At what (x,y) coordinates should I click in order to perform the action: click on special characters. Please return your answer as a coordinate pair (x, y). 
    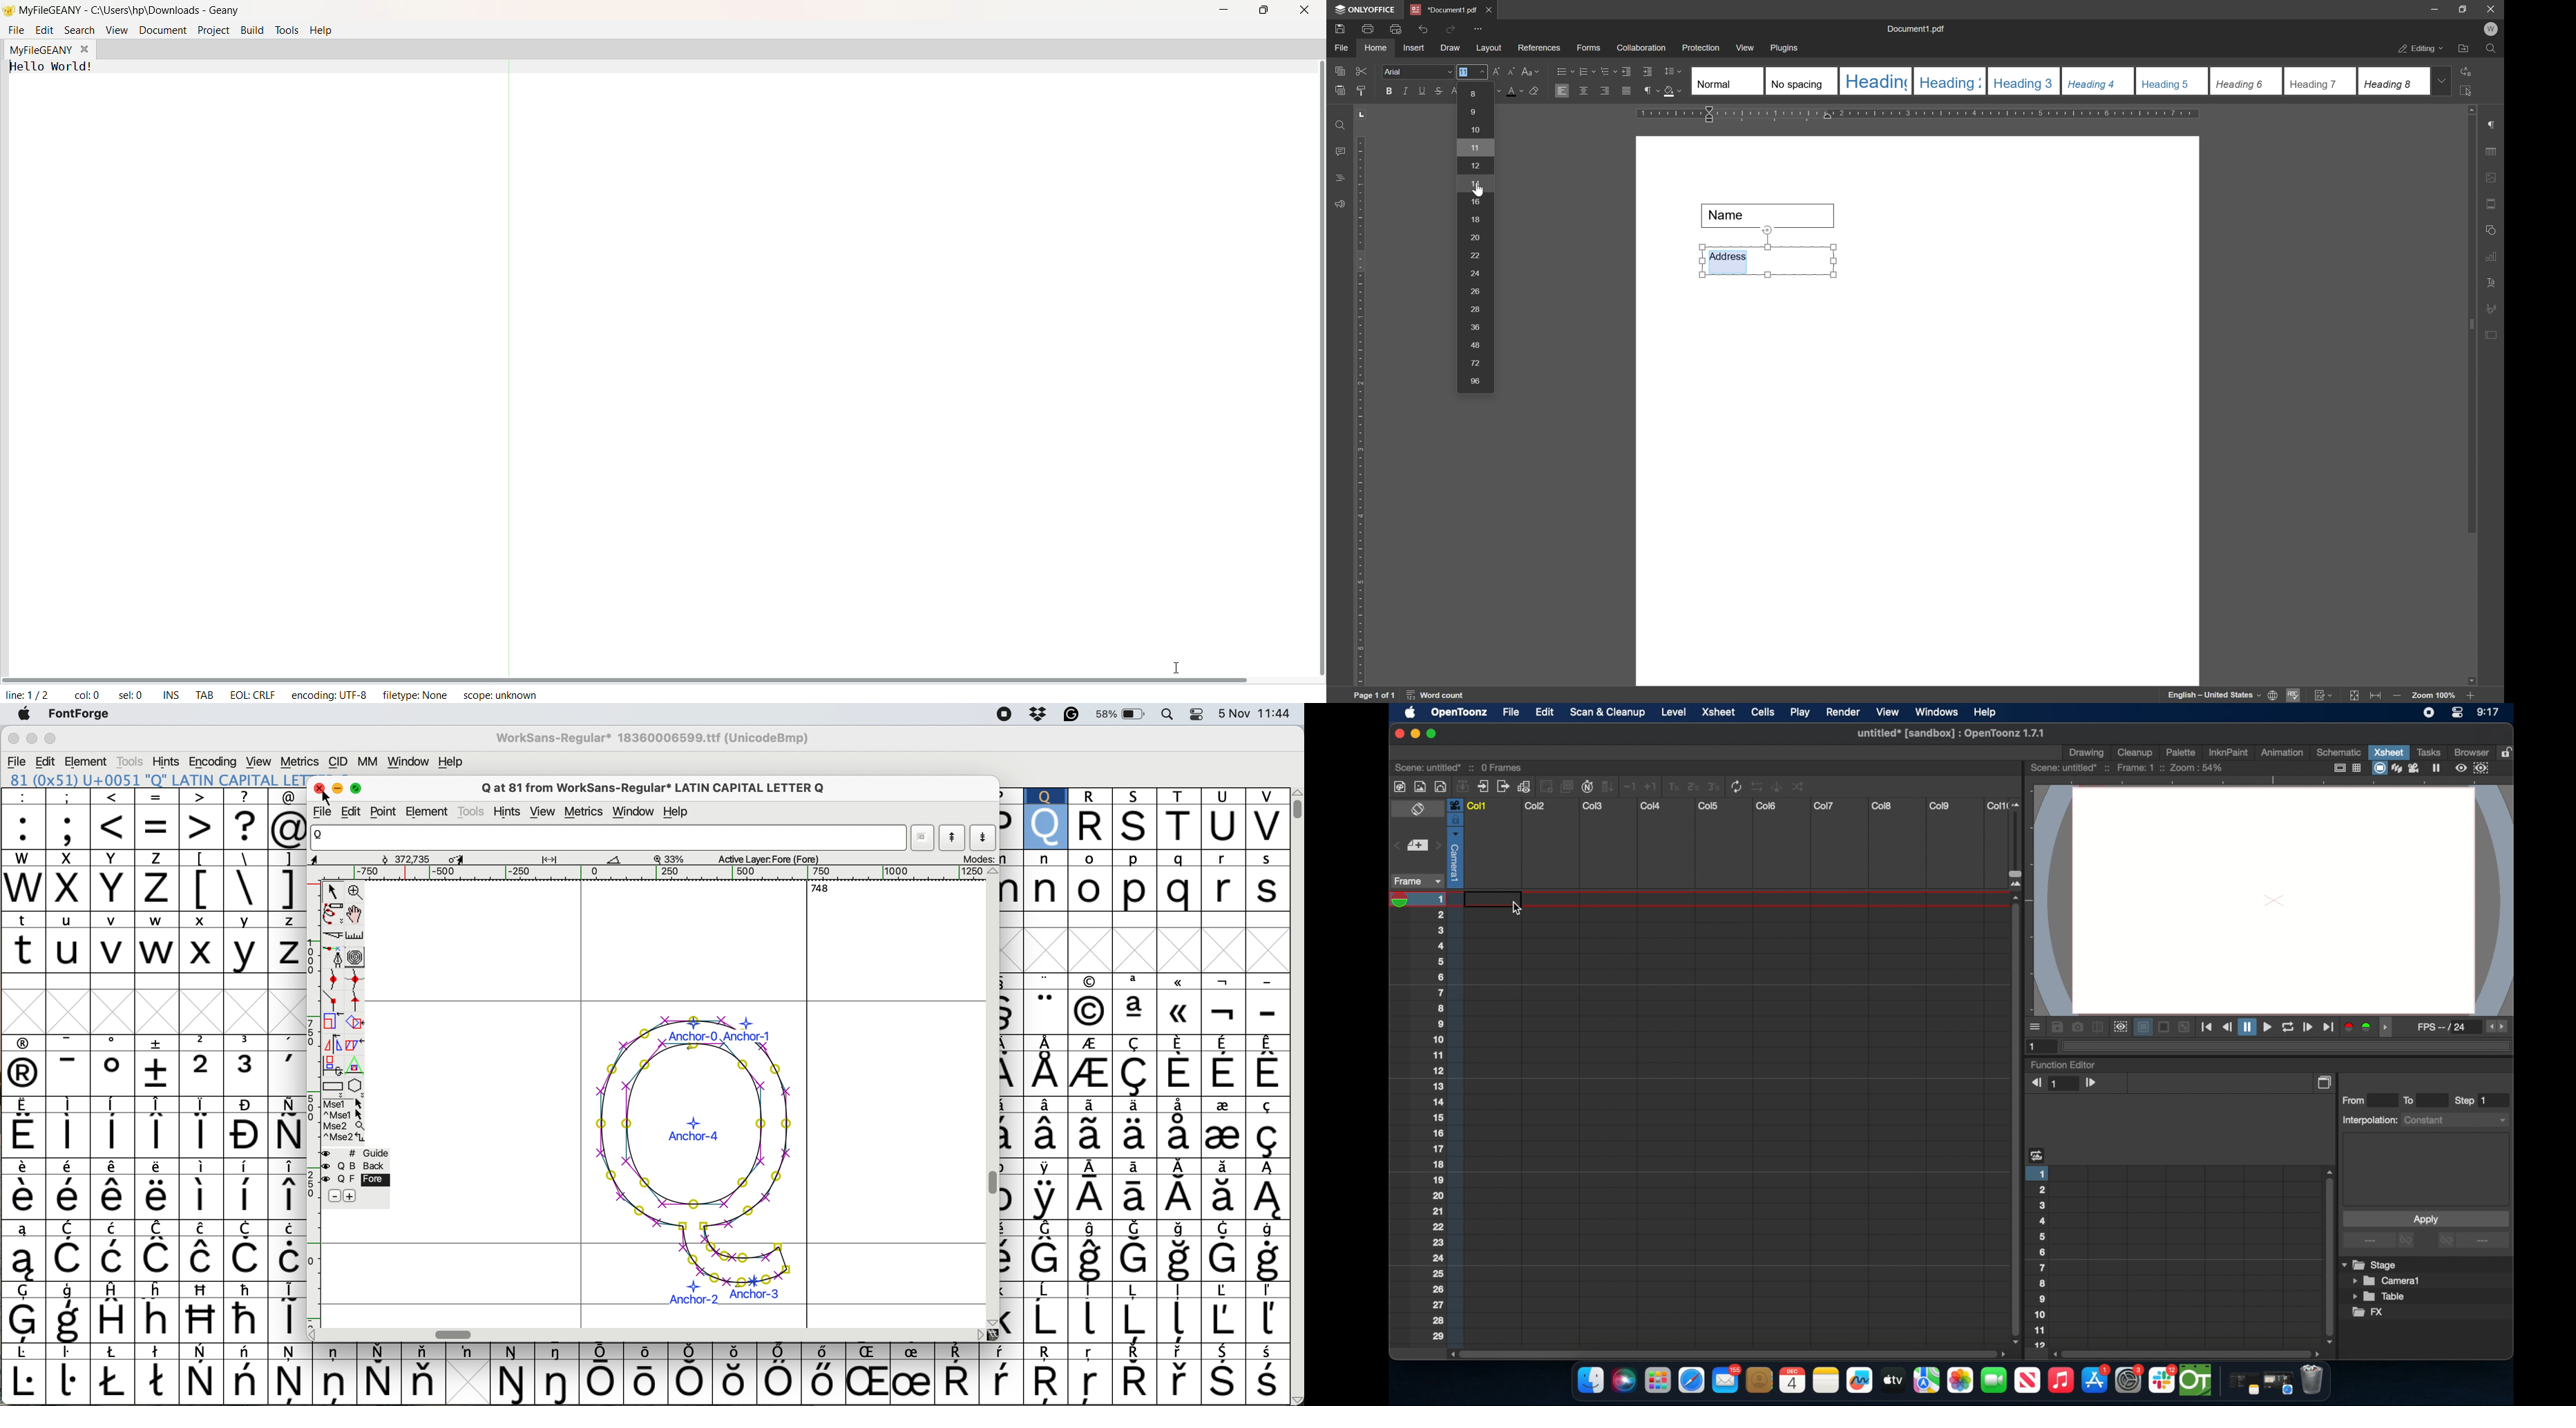
    Looking at the image, I should click on (245, 889).